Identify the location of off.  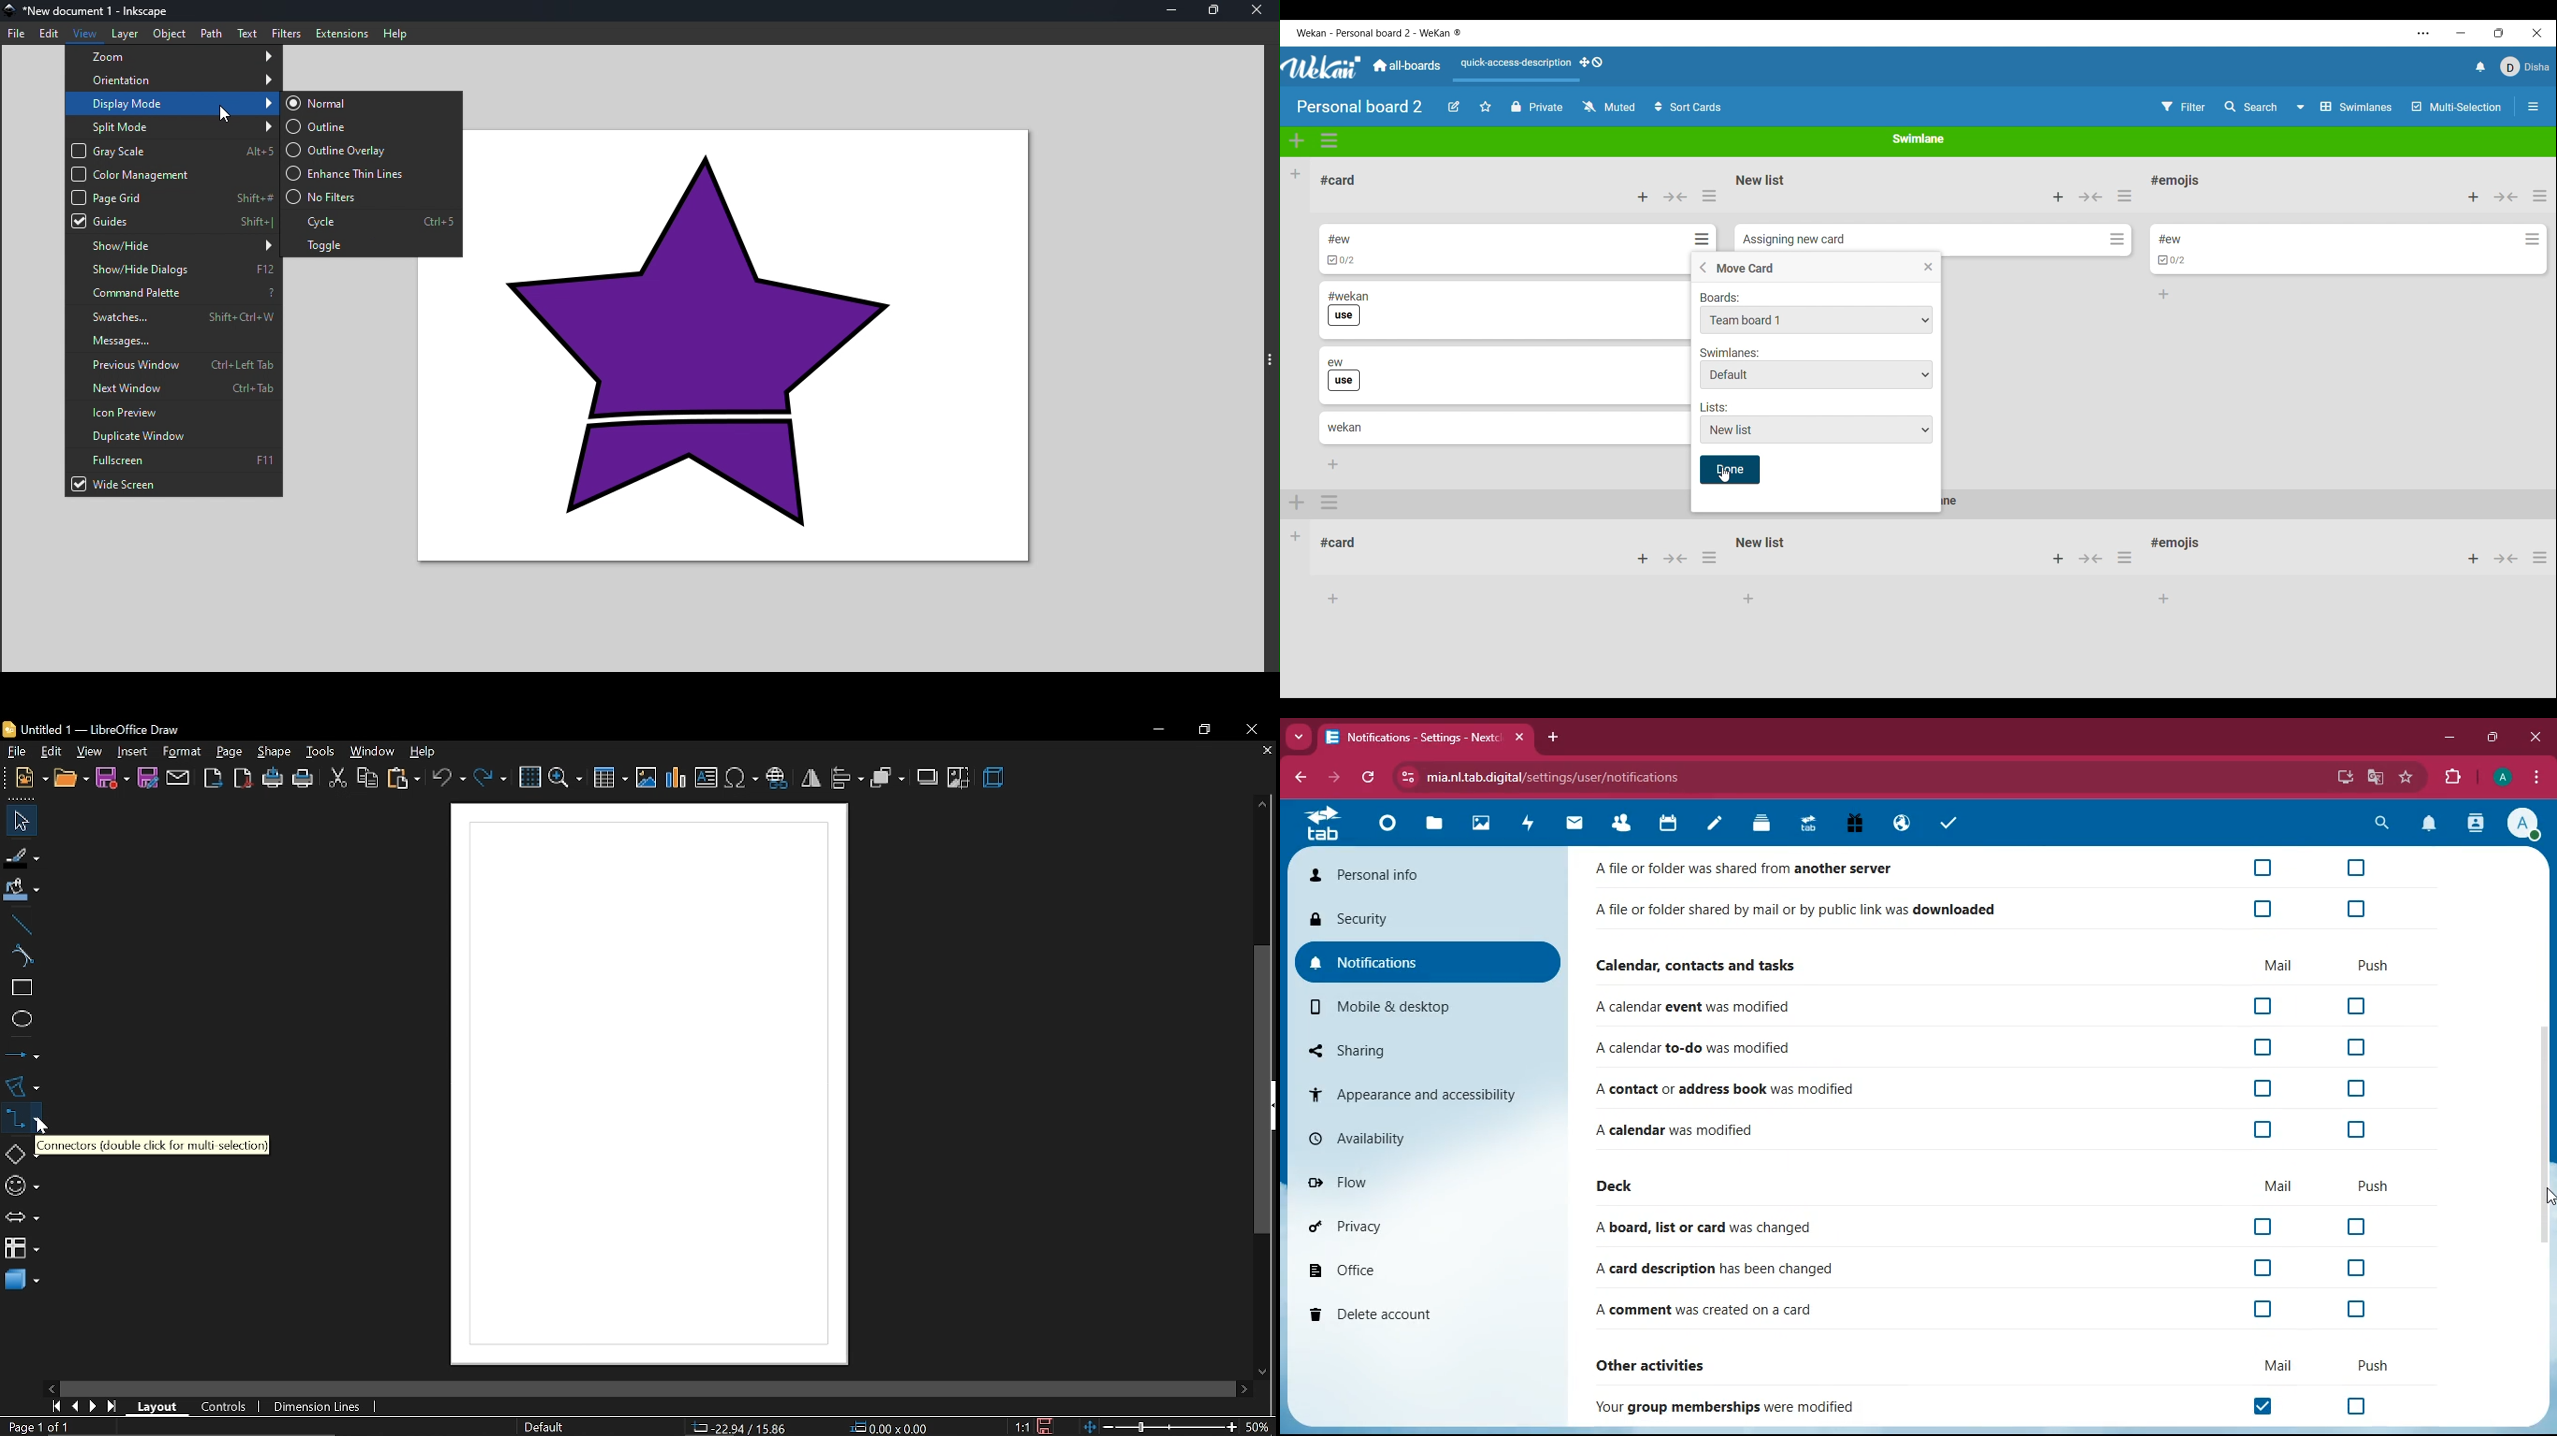
(2263, 1271).